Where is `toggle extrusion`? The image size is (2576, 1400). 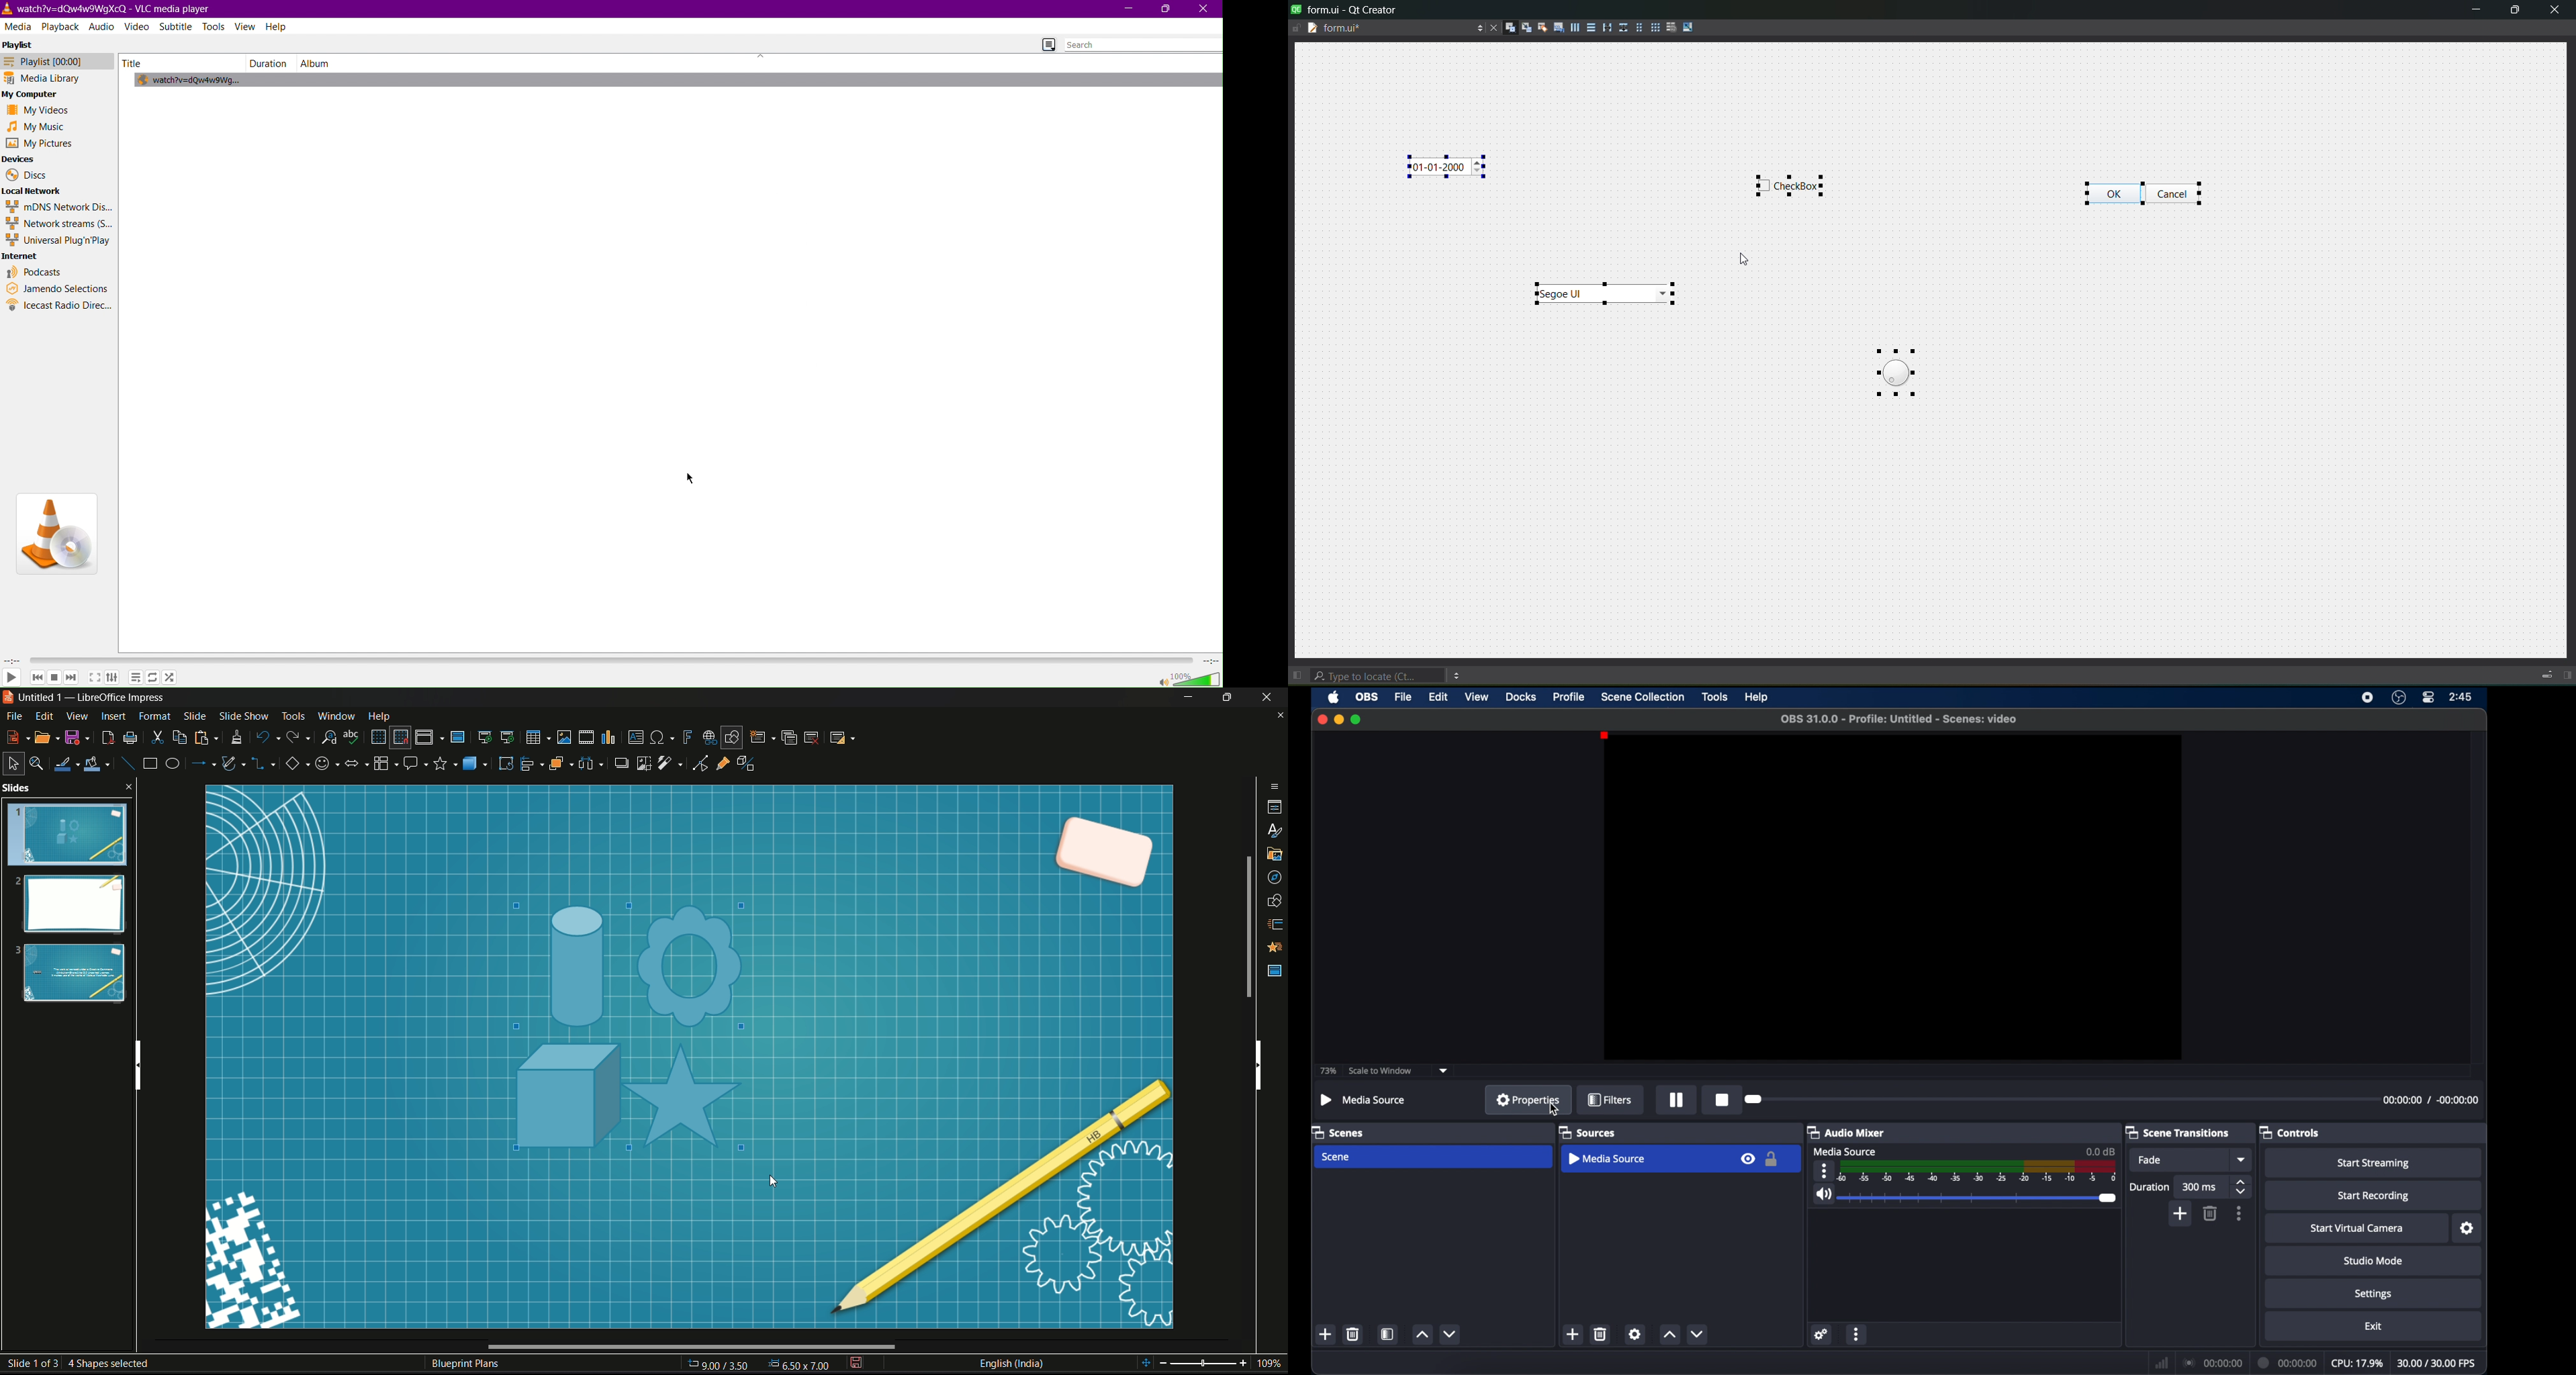 toggle extrusion is located at coordinates (750, 763).